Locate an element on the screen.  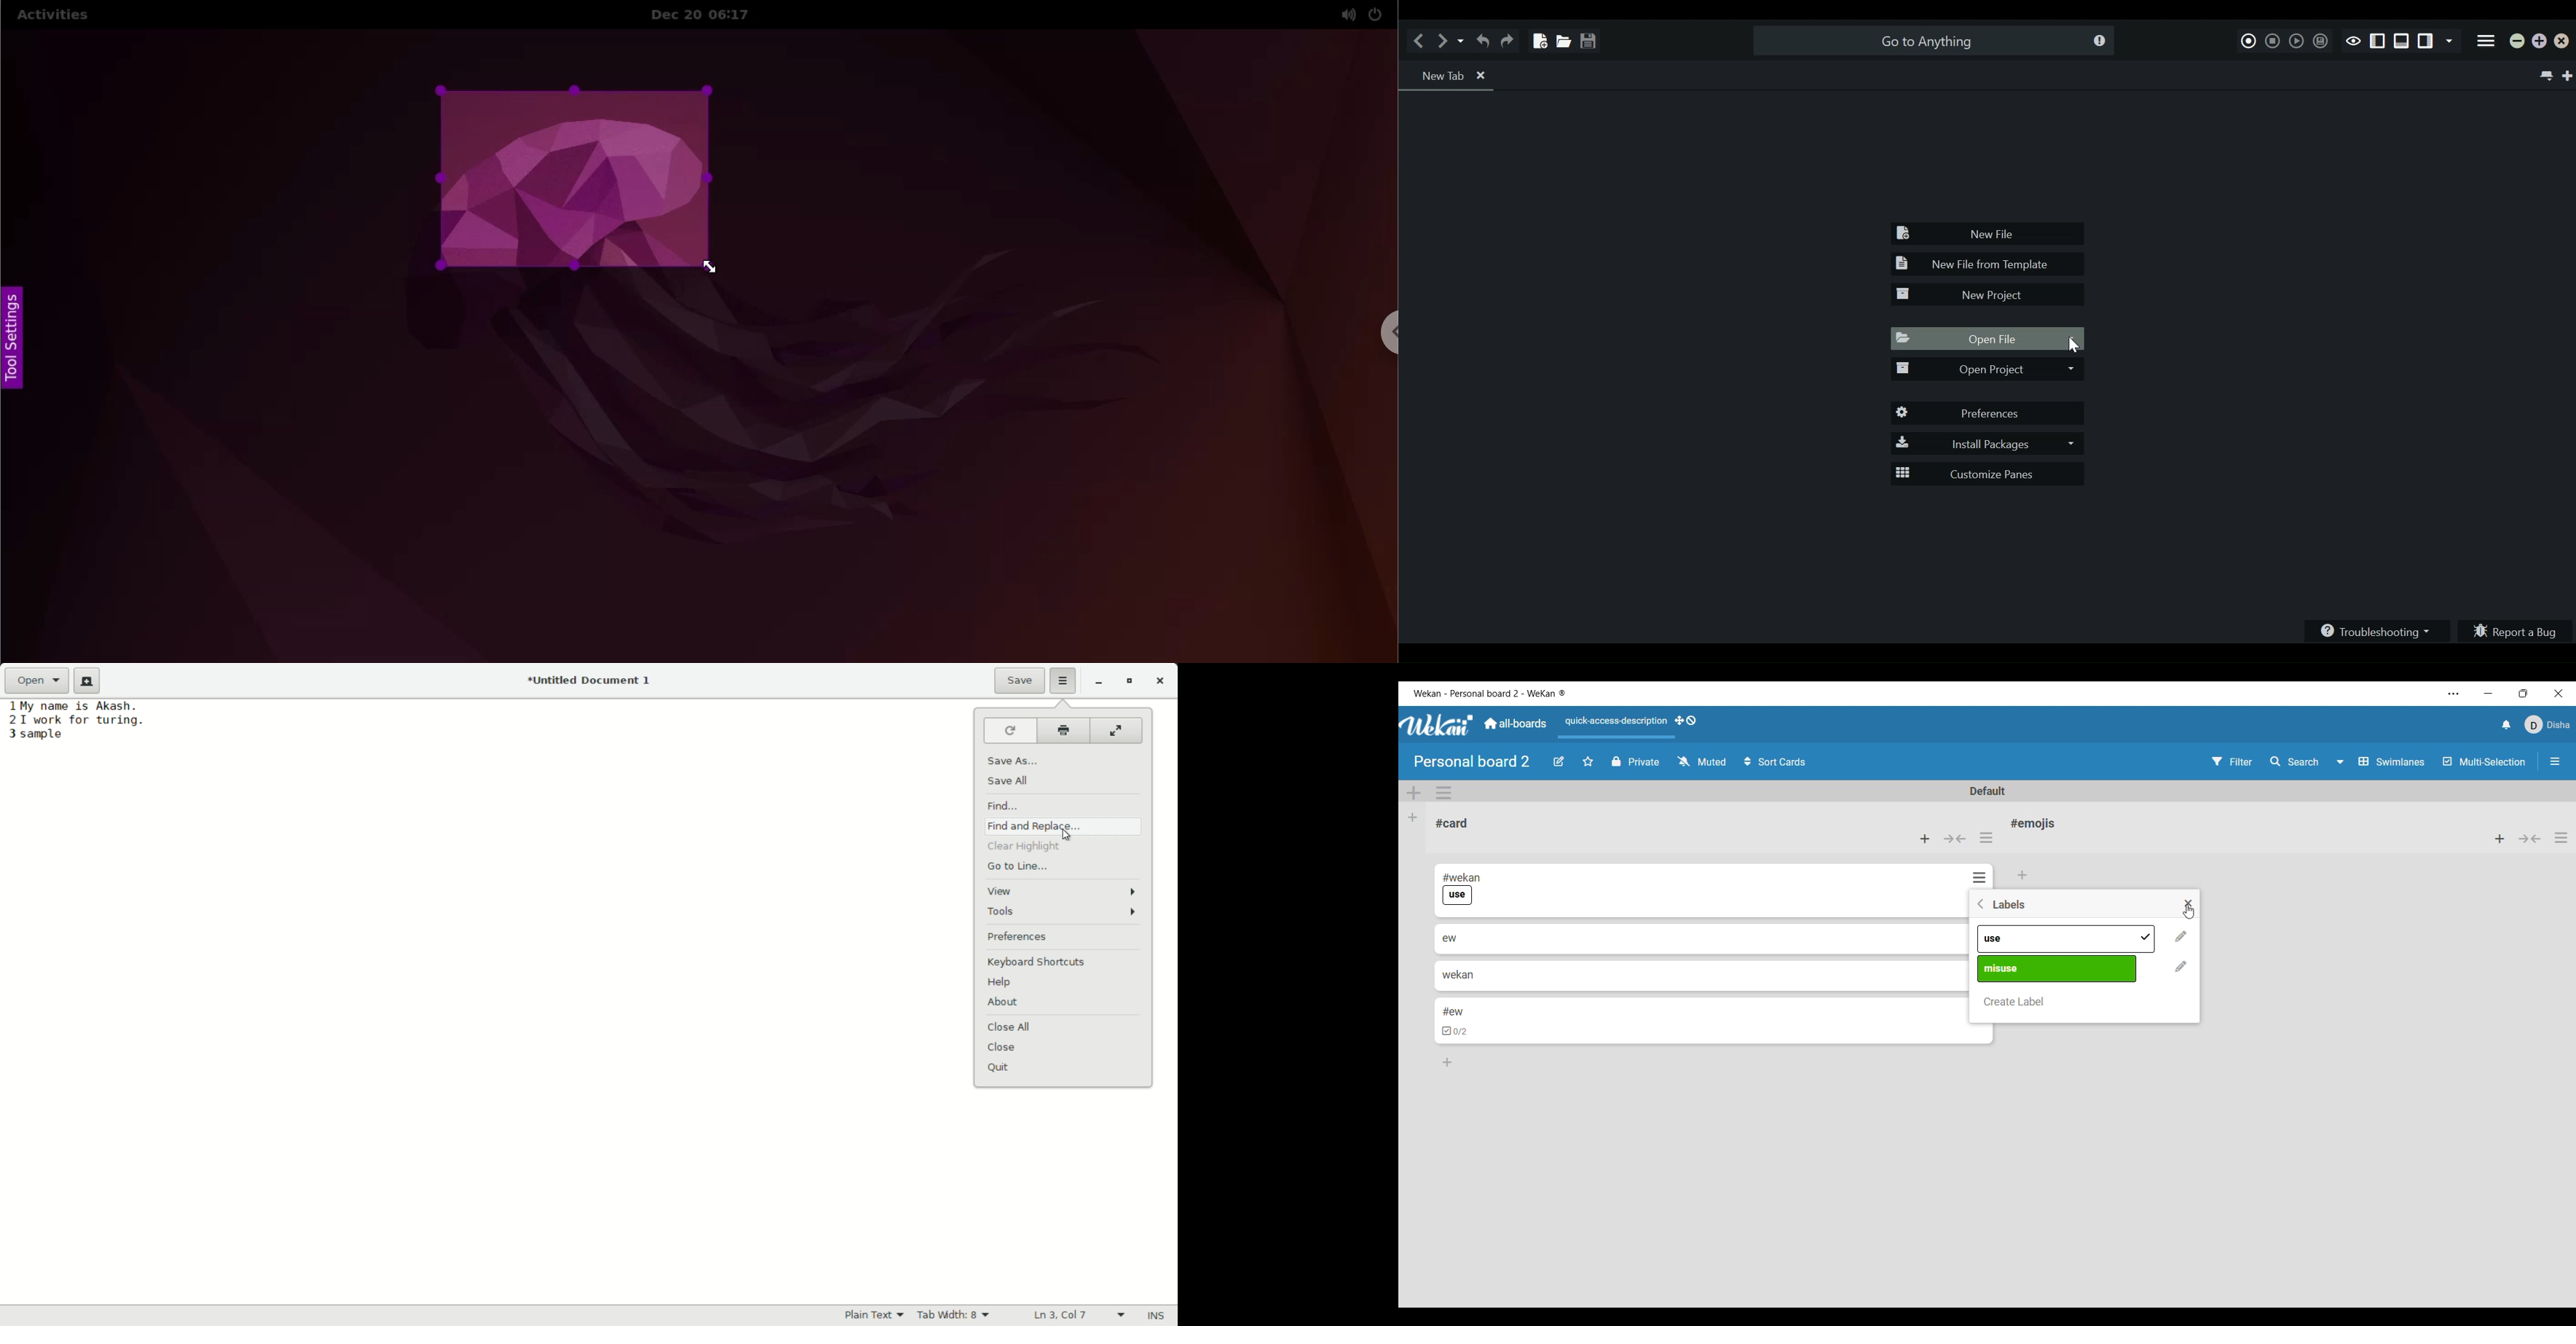
New File is located at coordinates (1989, 235).